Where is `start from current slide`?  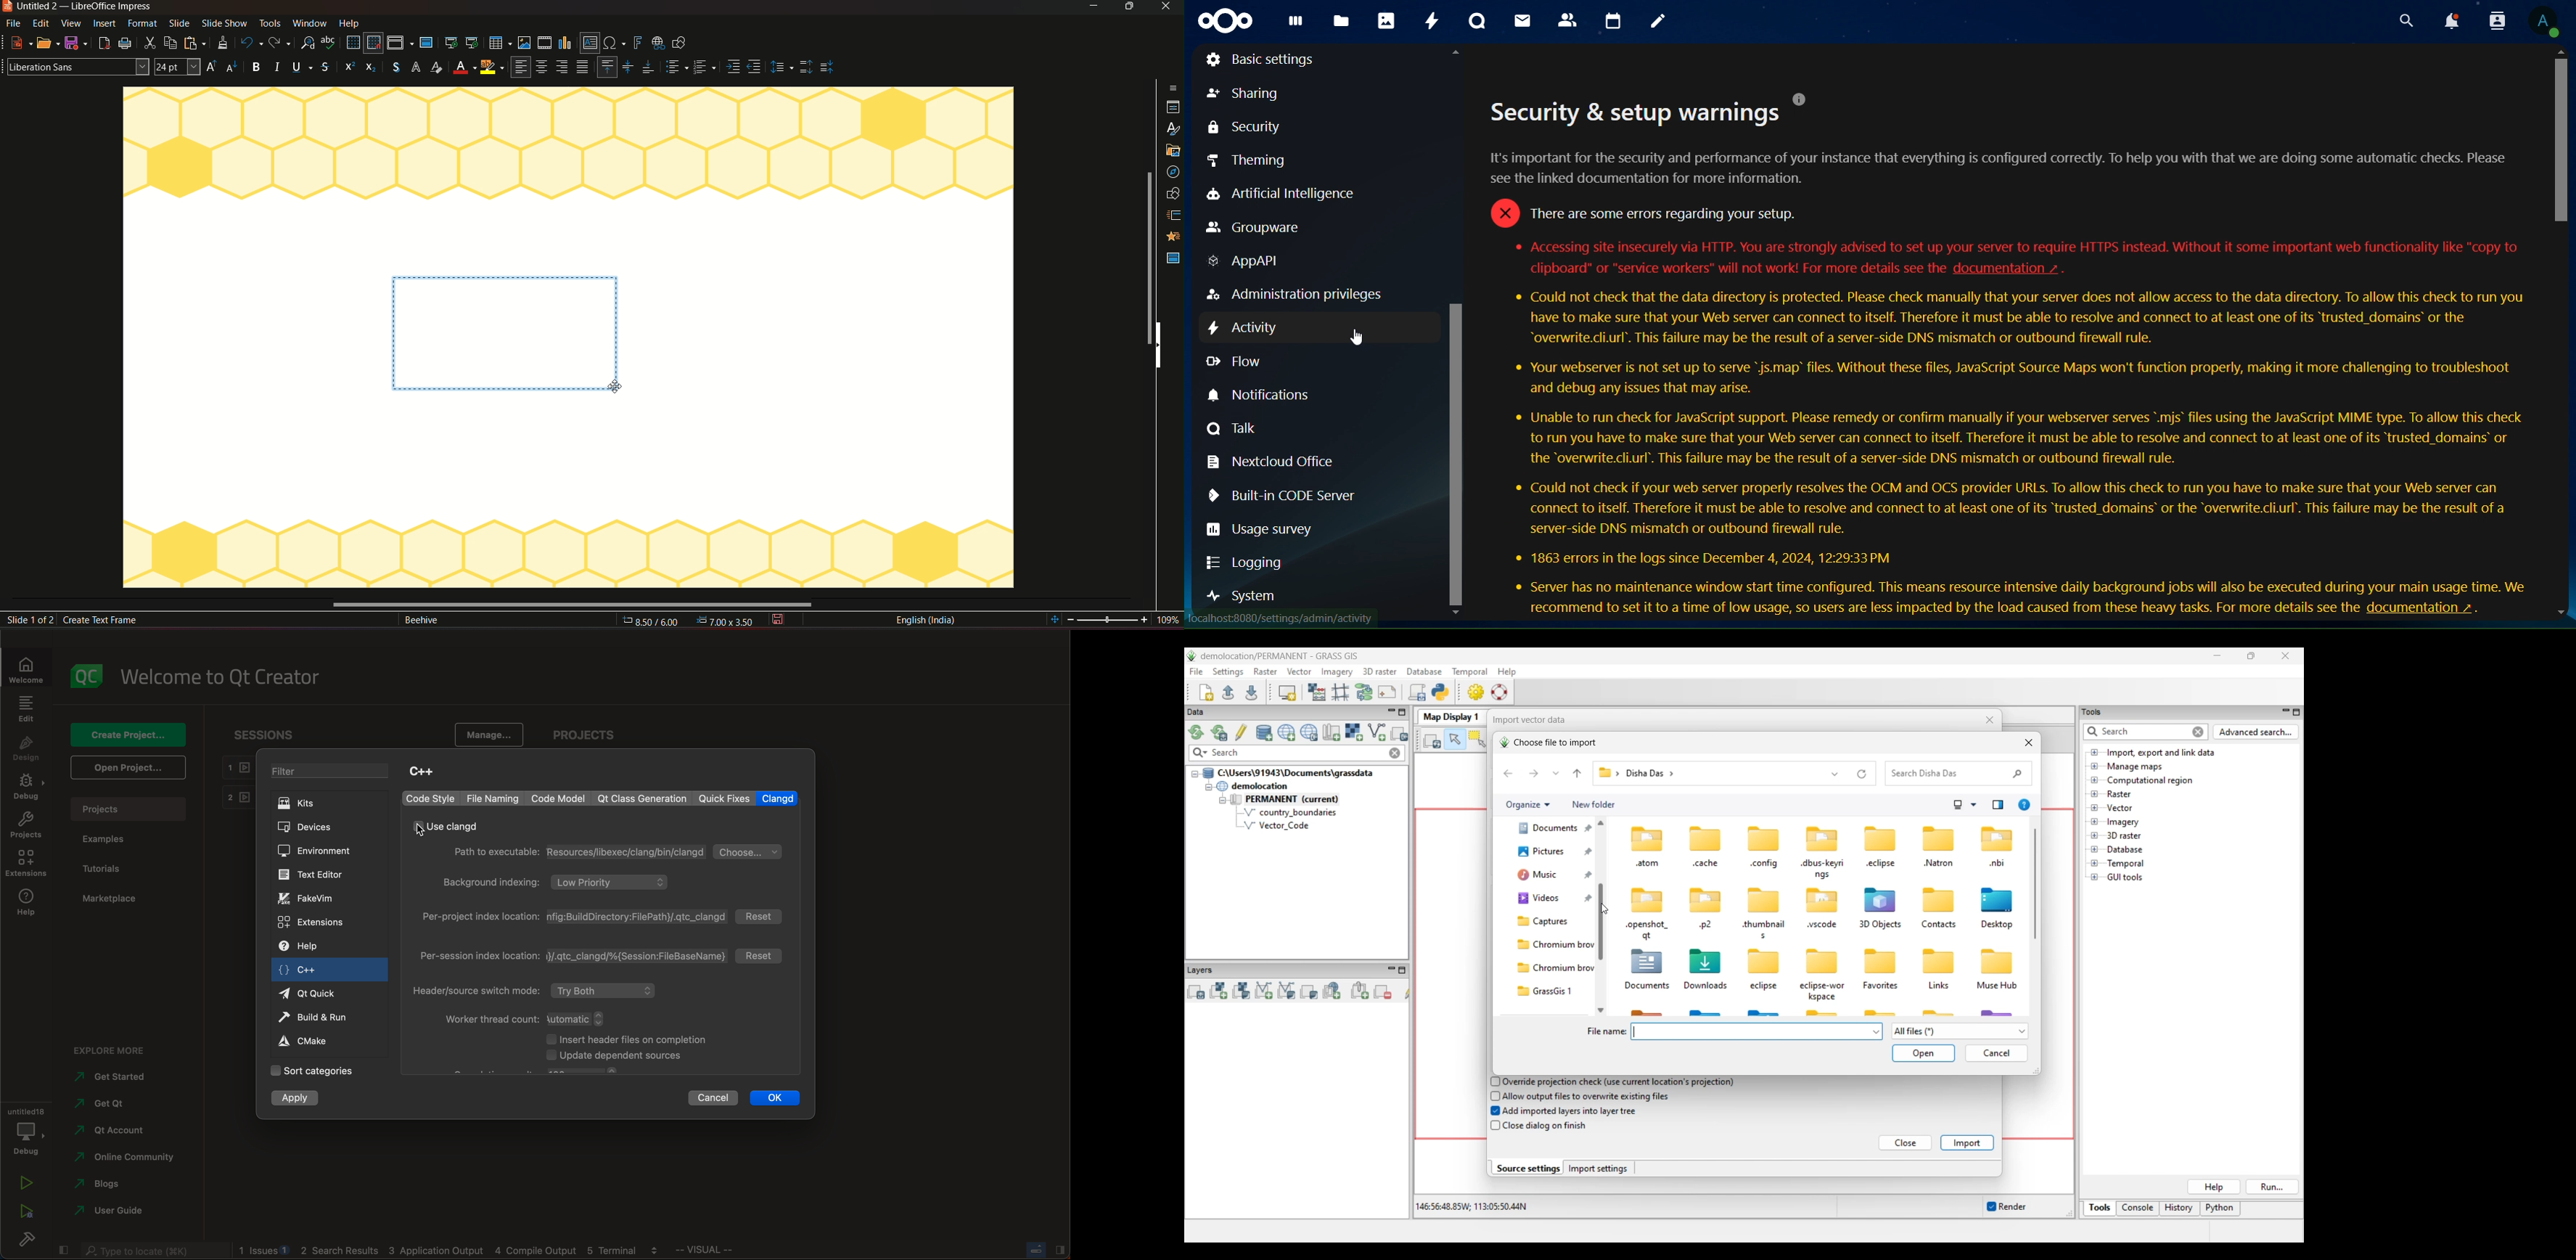
start from current slide is located at coordinates (472, 43).